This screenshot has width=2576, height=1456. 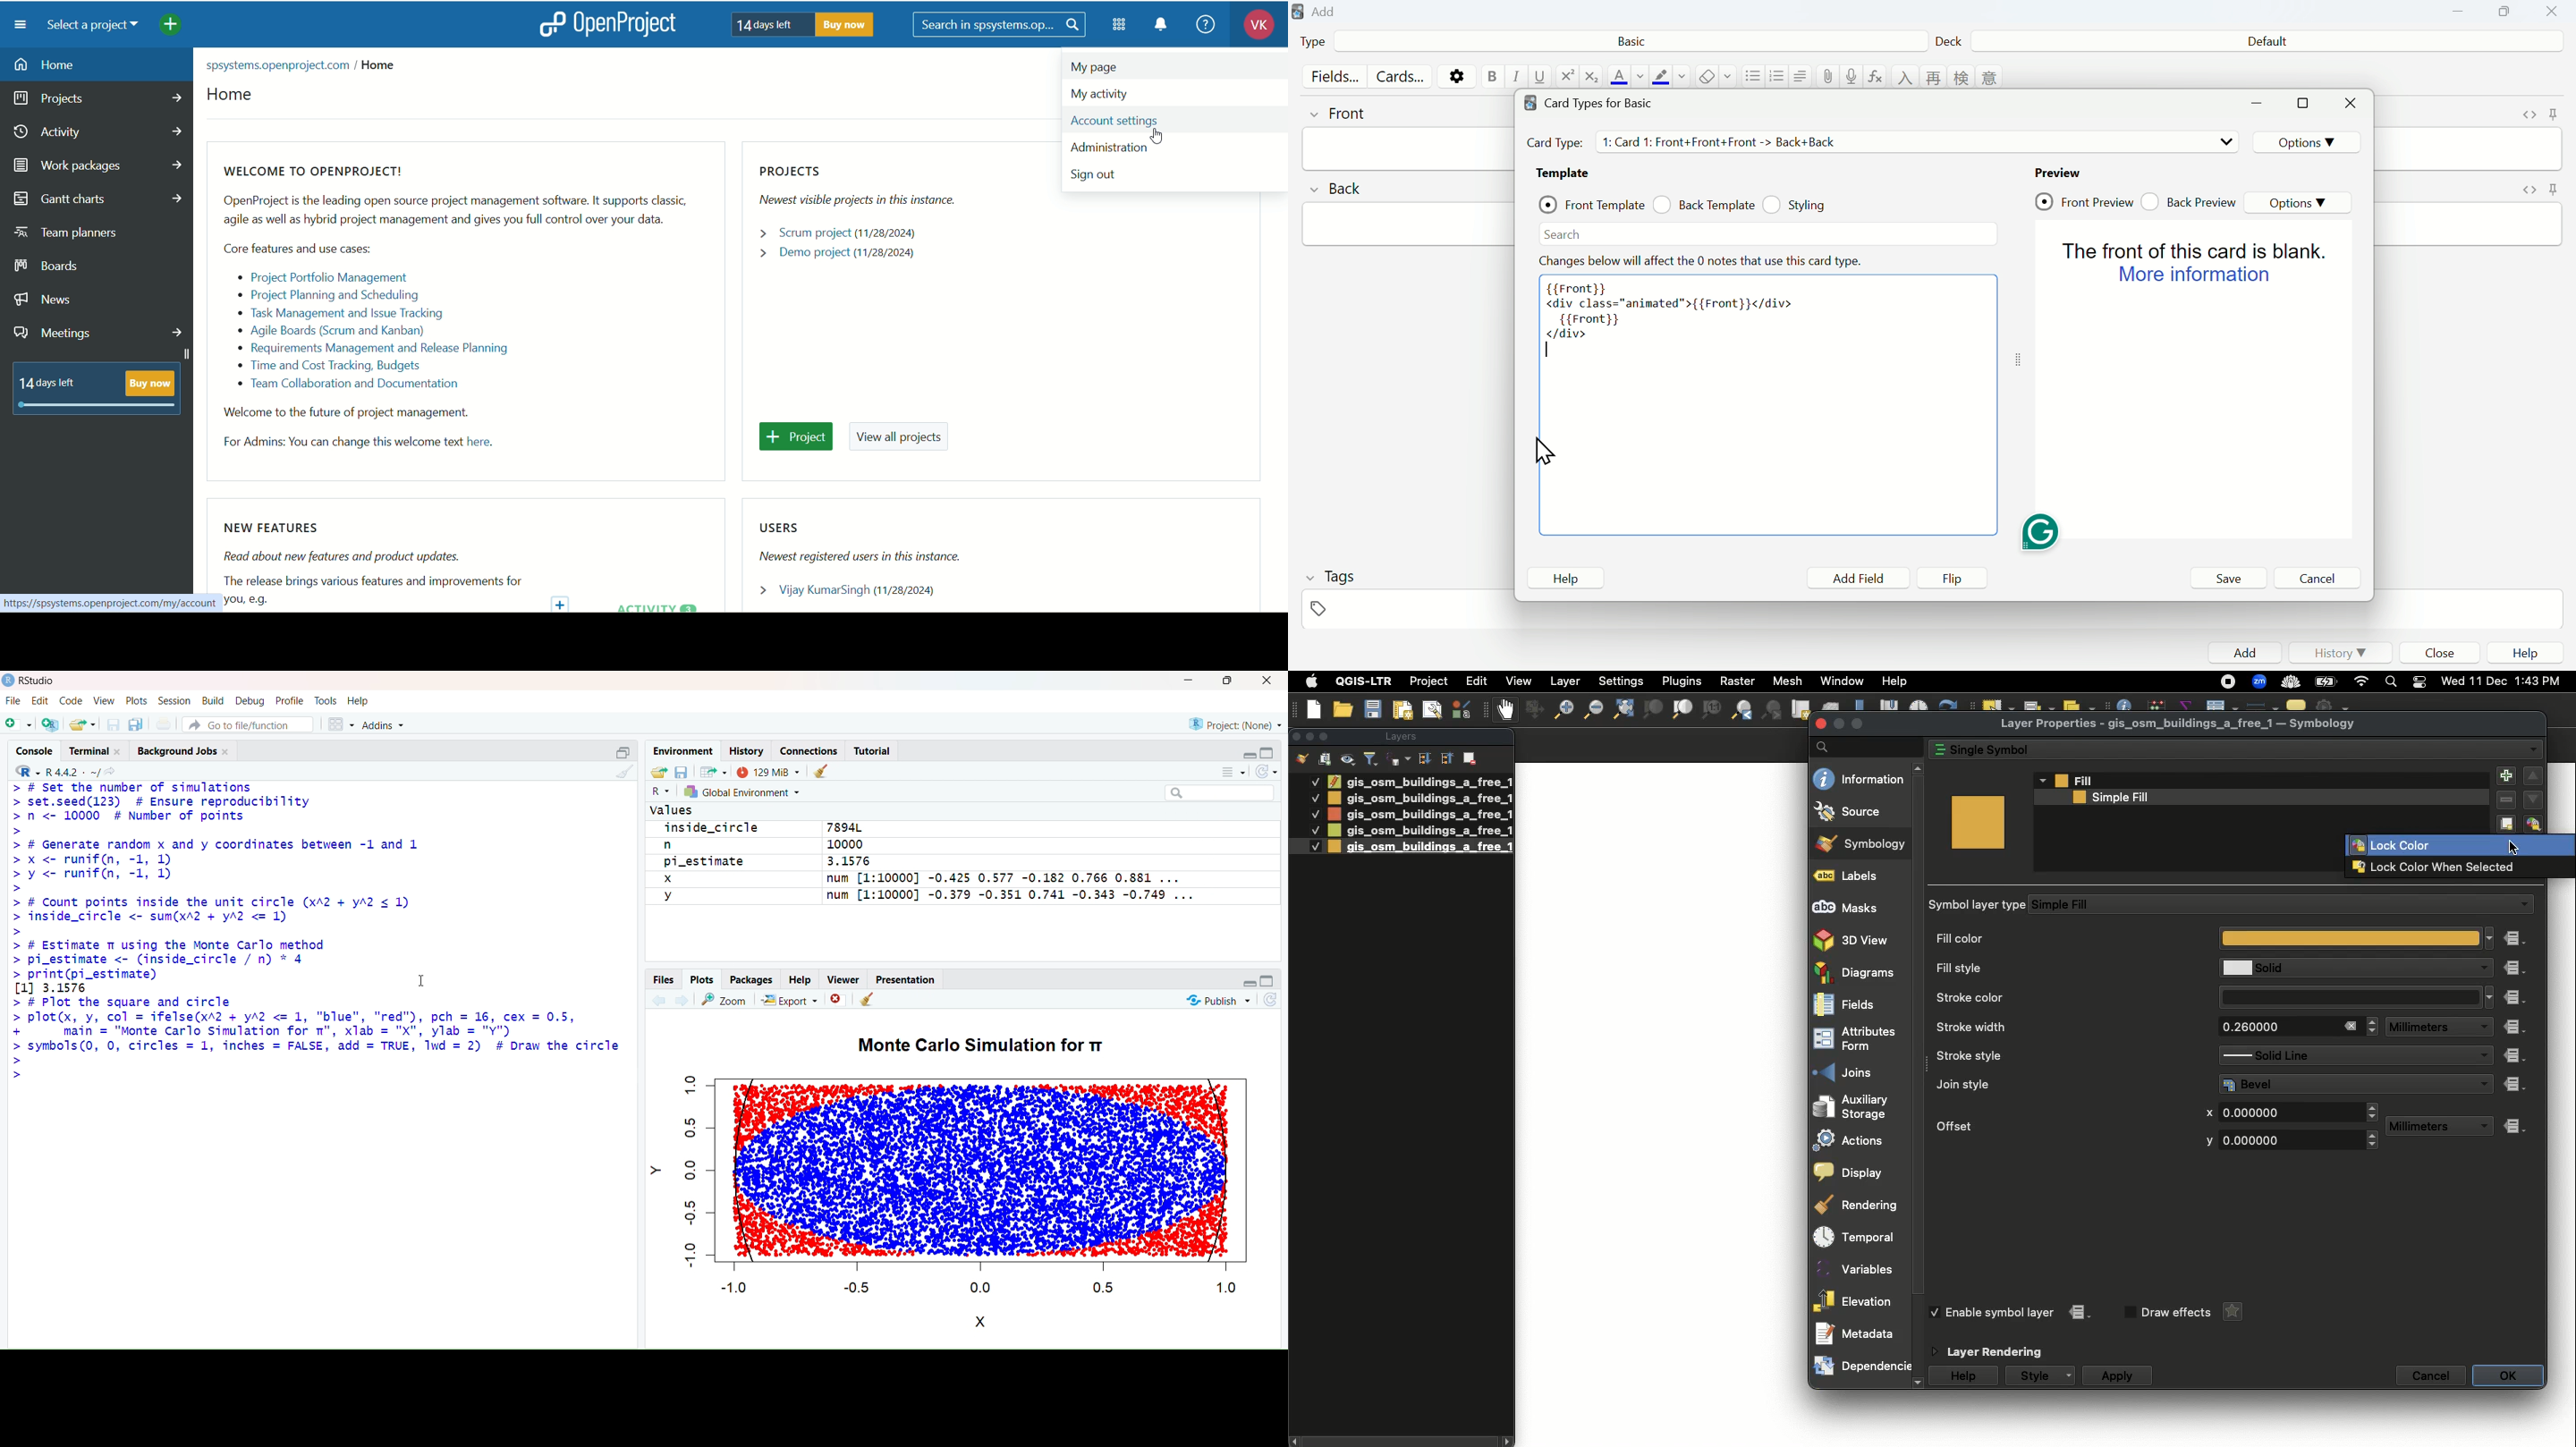 What do you see at coordinates (1332, 76) in the screenshot?
I see `Fields` at bounding box center [1332, 76].